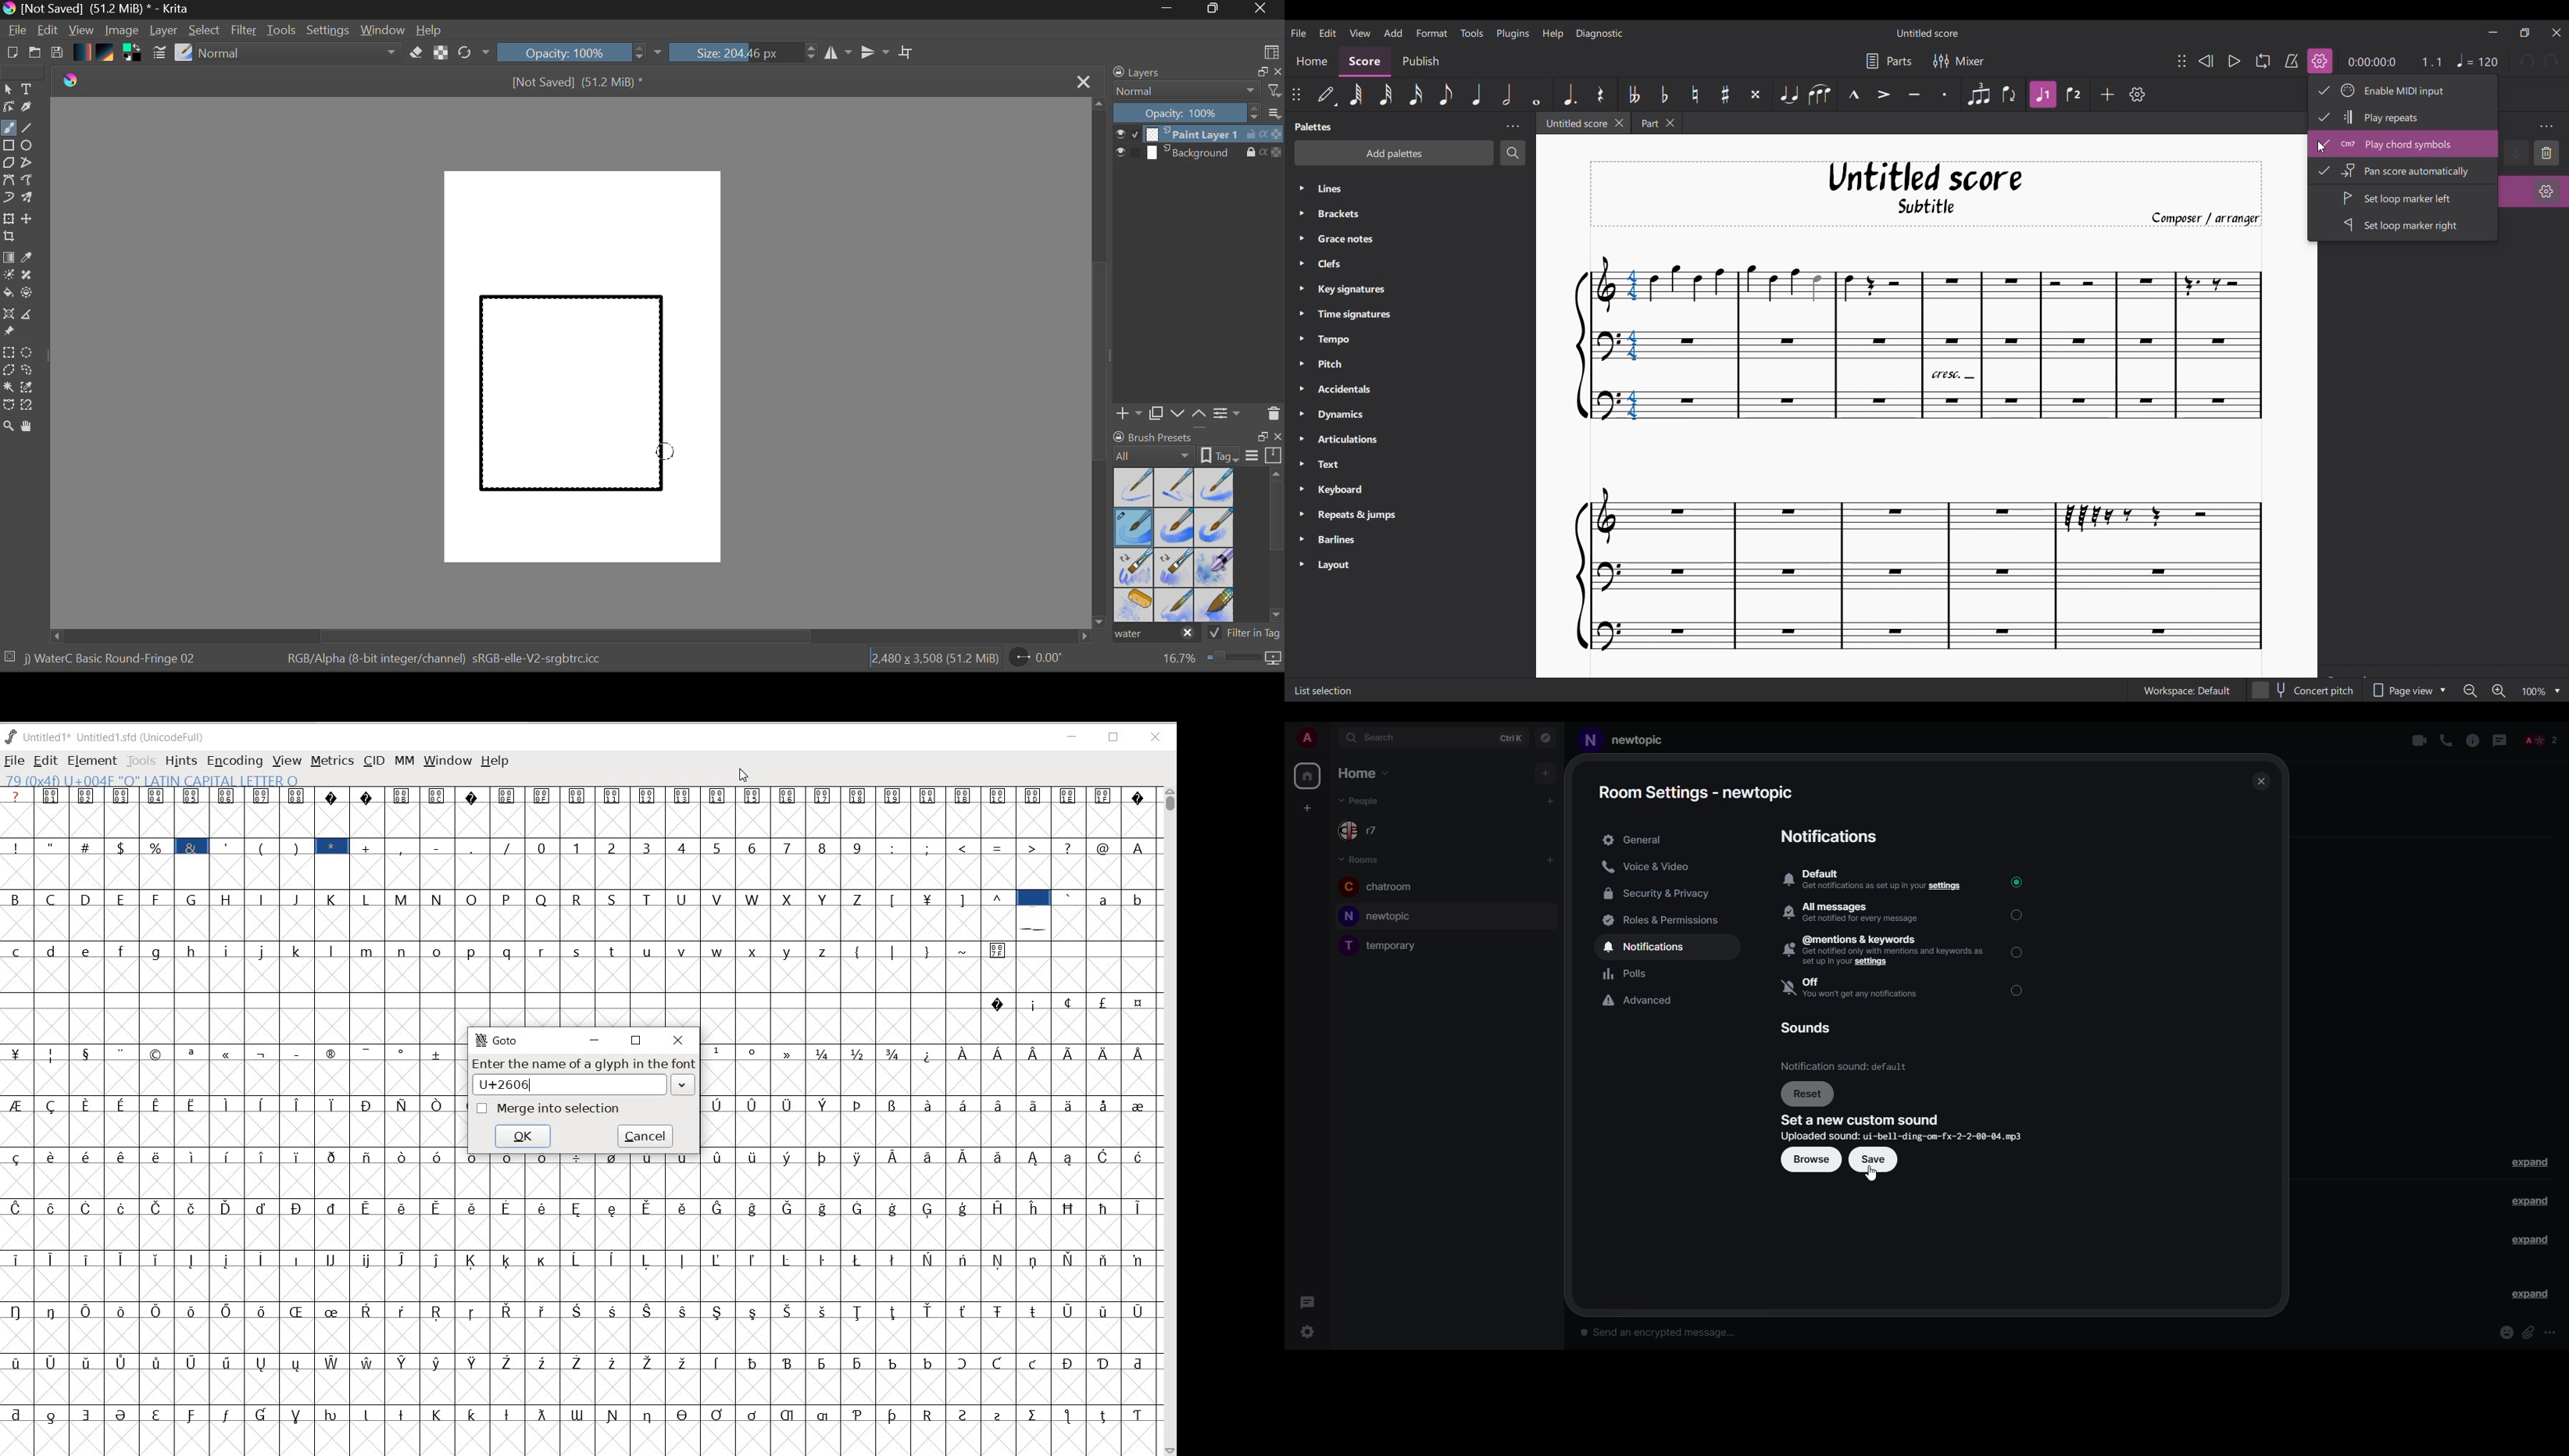 This screenshot has height=1456, width=2576. Describe the element at coordinates (81, 51) in the screenshot. I see `Gradient` at that location.